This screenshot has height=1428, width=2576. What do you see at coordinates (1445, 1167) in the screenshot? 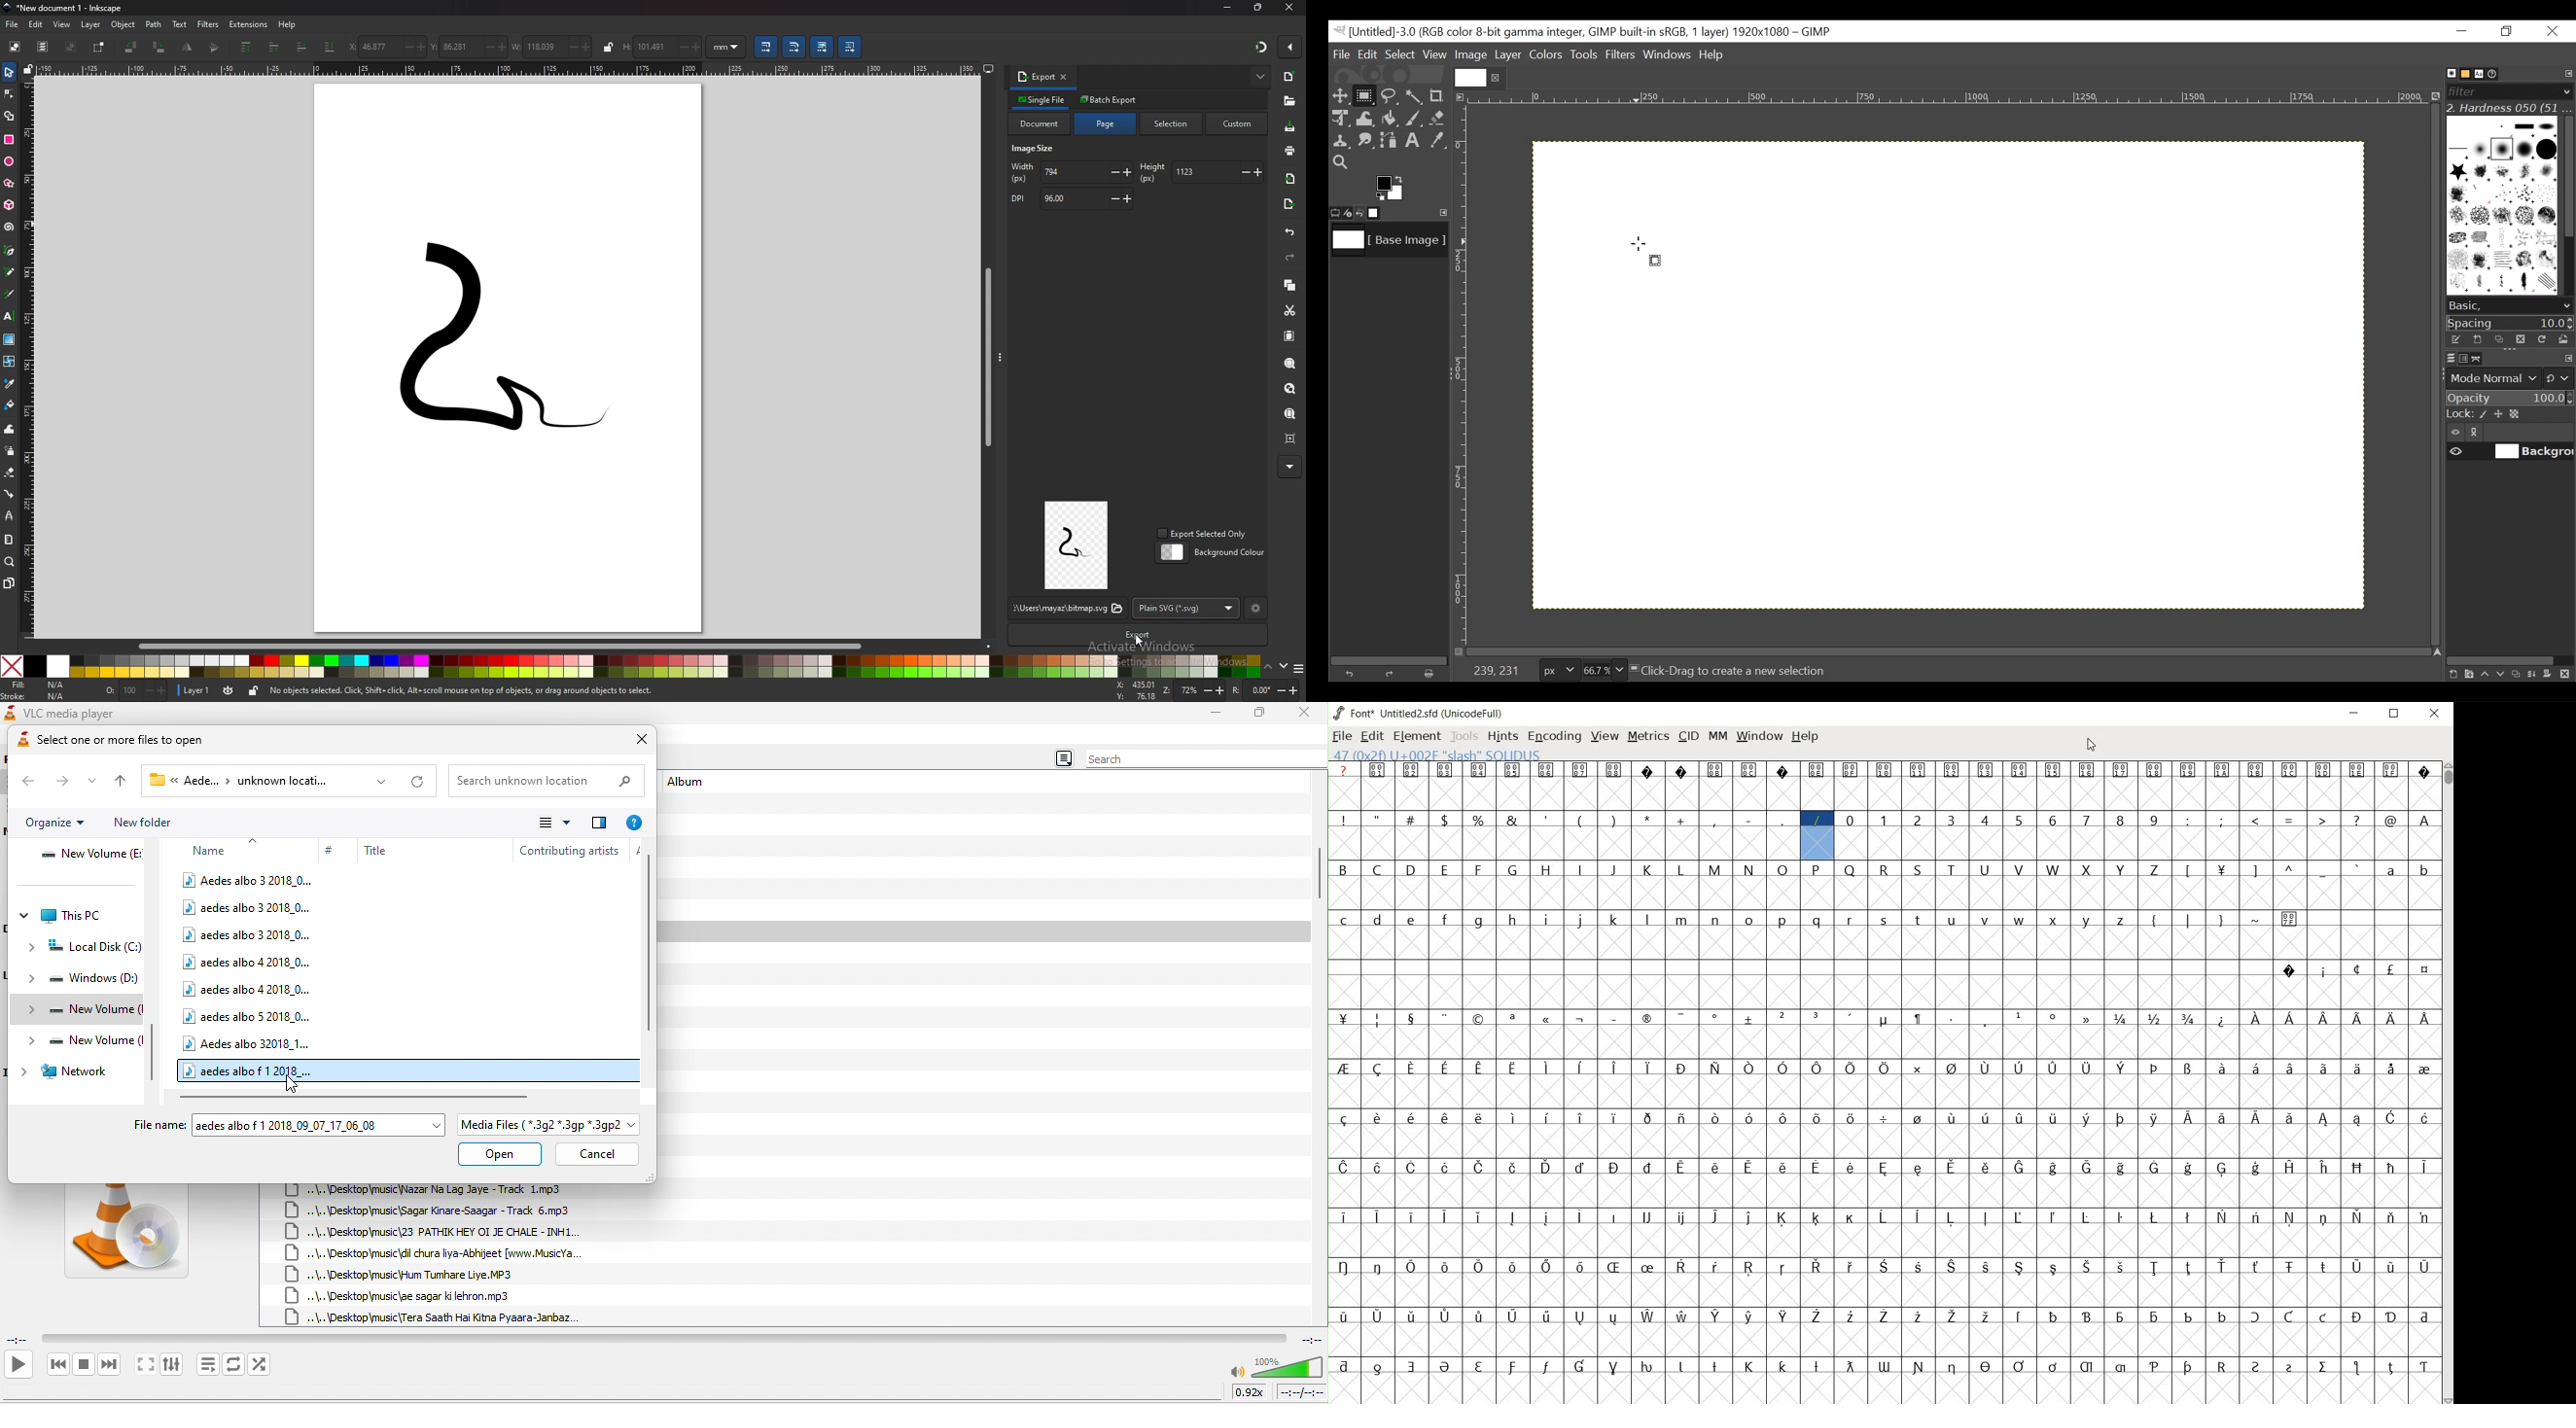
I see `glyph` at bounding box center [1445, 1167].